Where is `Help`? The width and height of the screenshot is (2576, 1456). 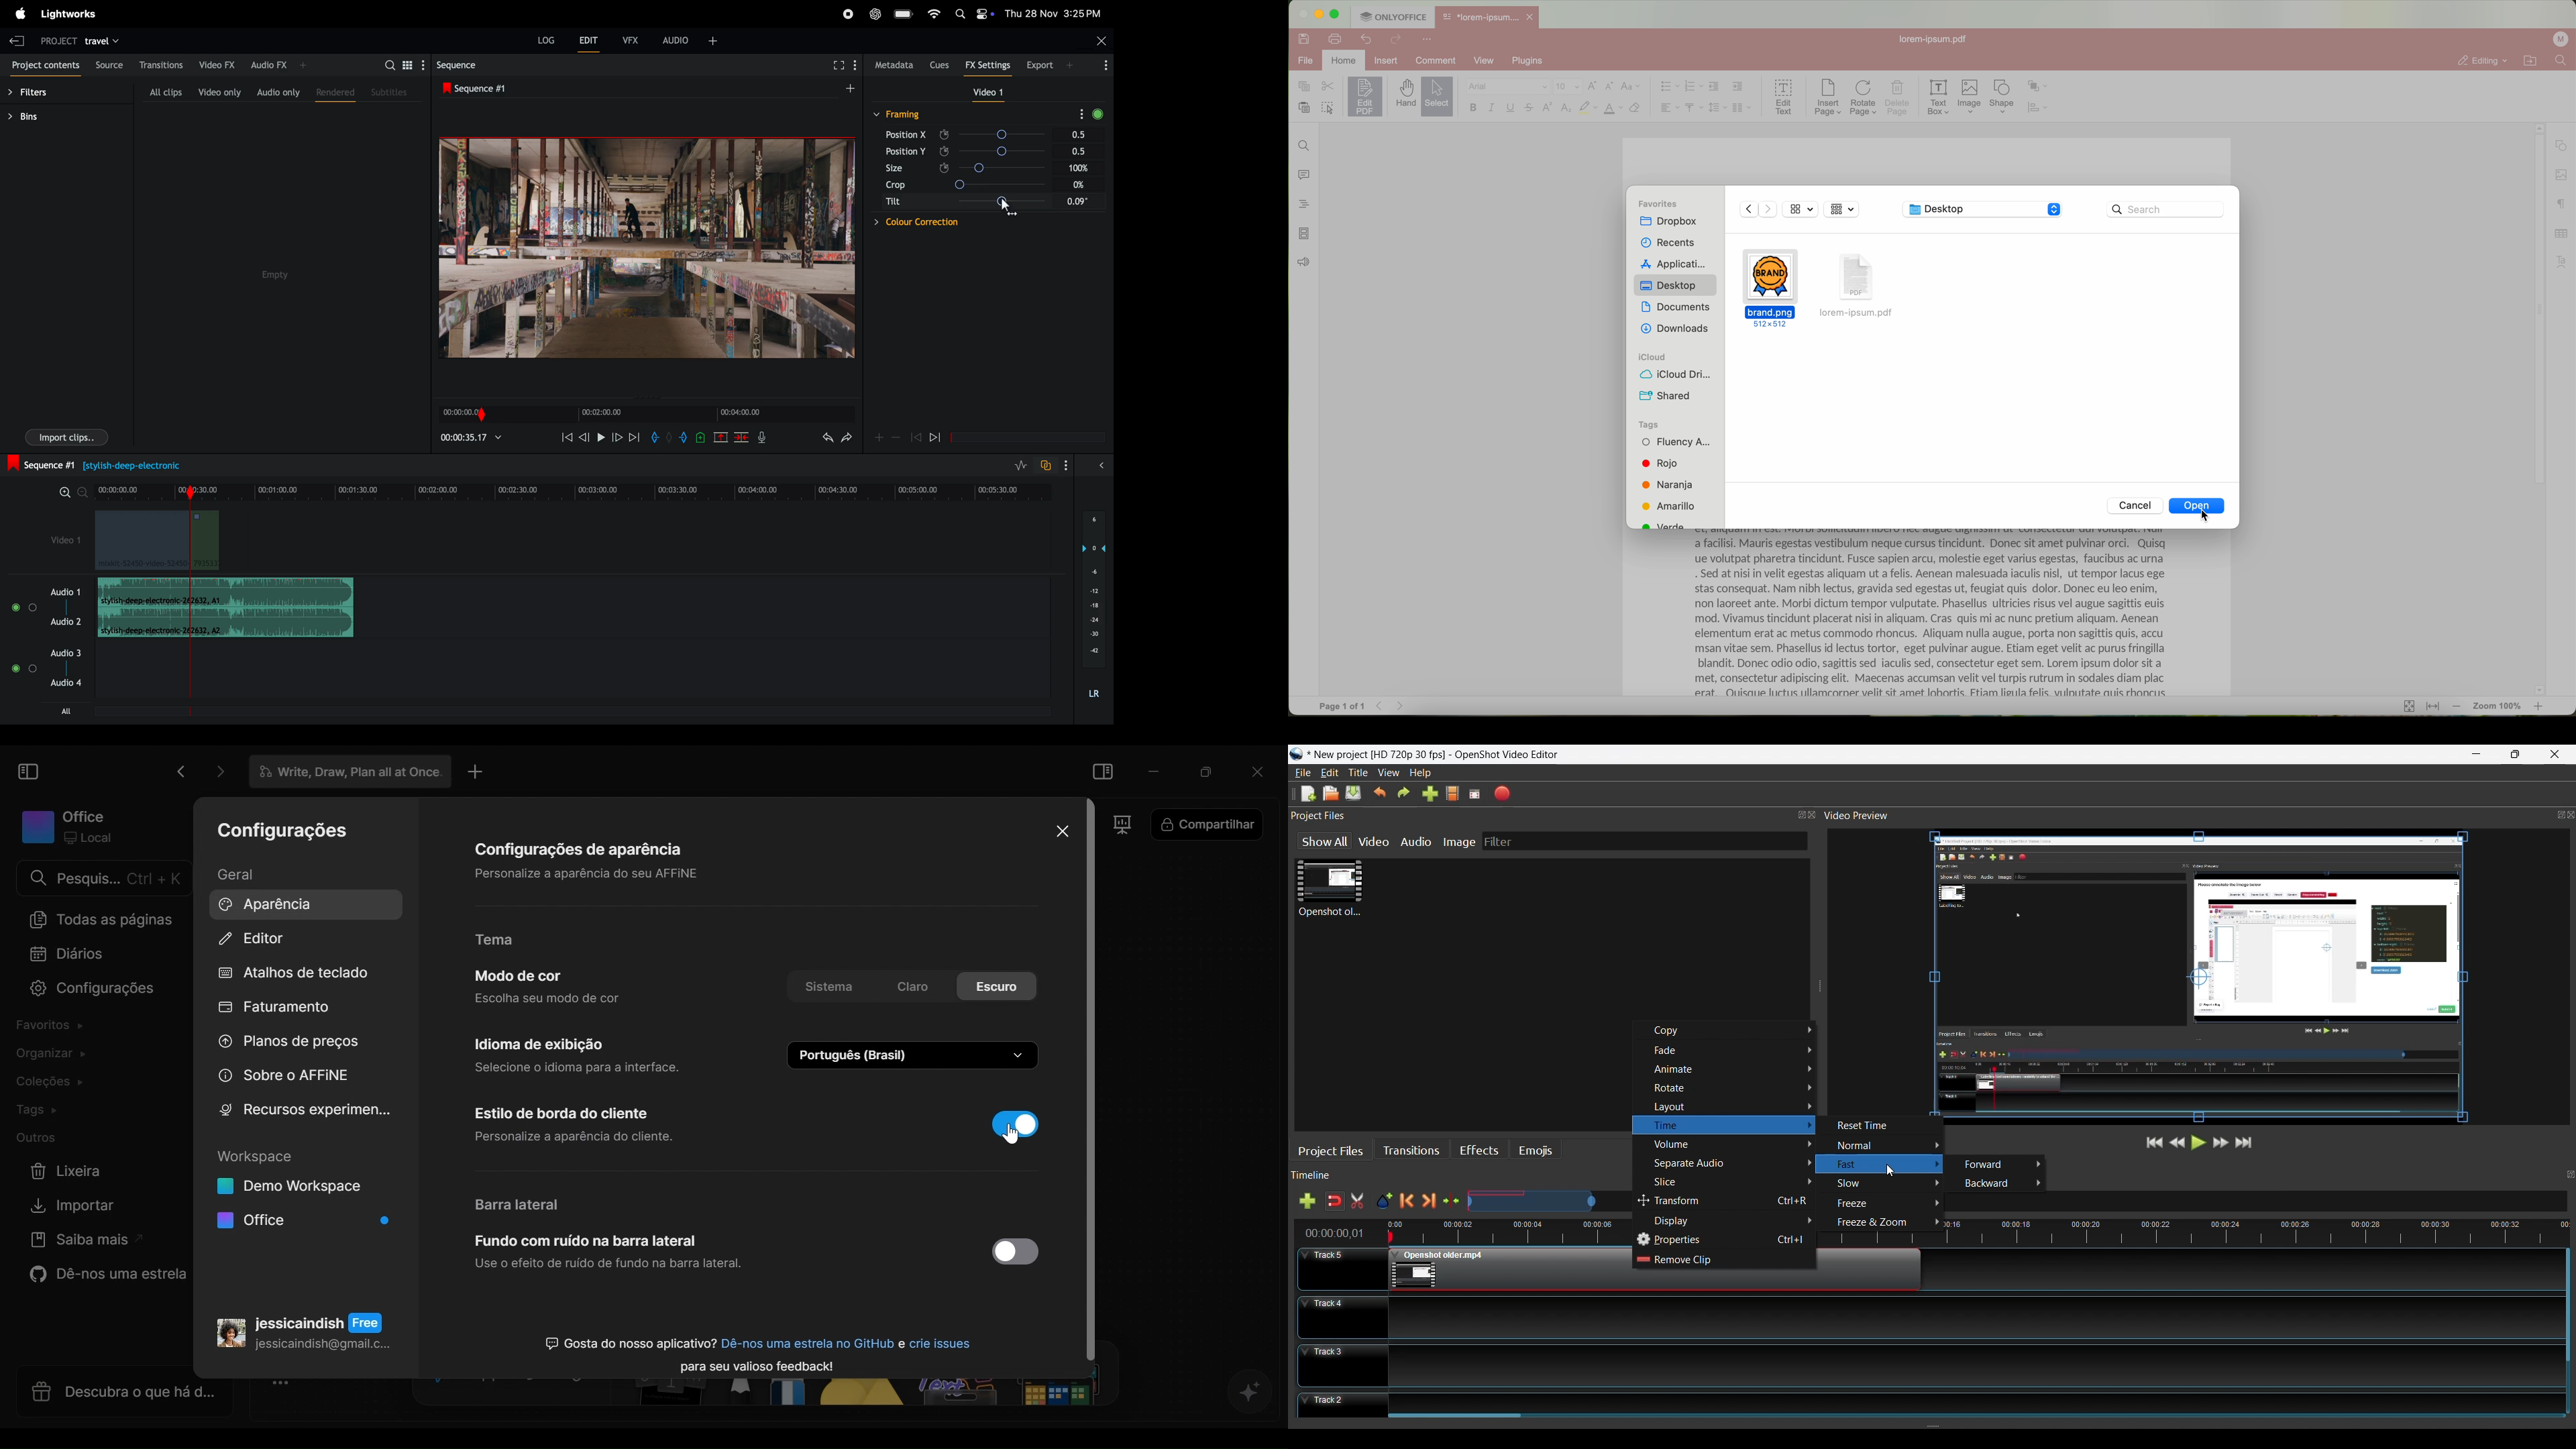 Help is located at coordinates (1420, 773).